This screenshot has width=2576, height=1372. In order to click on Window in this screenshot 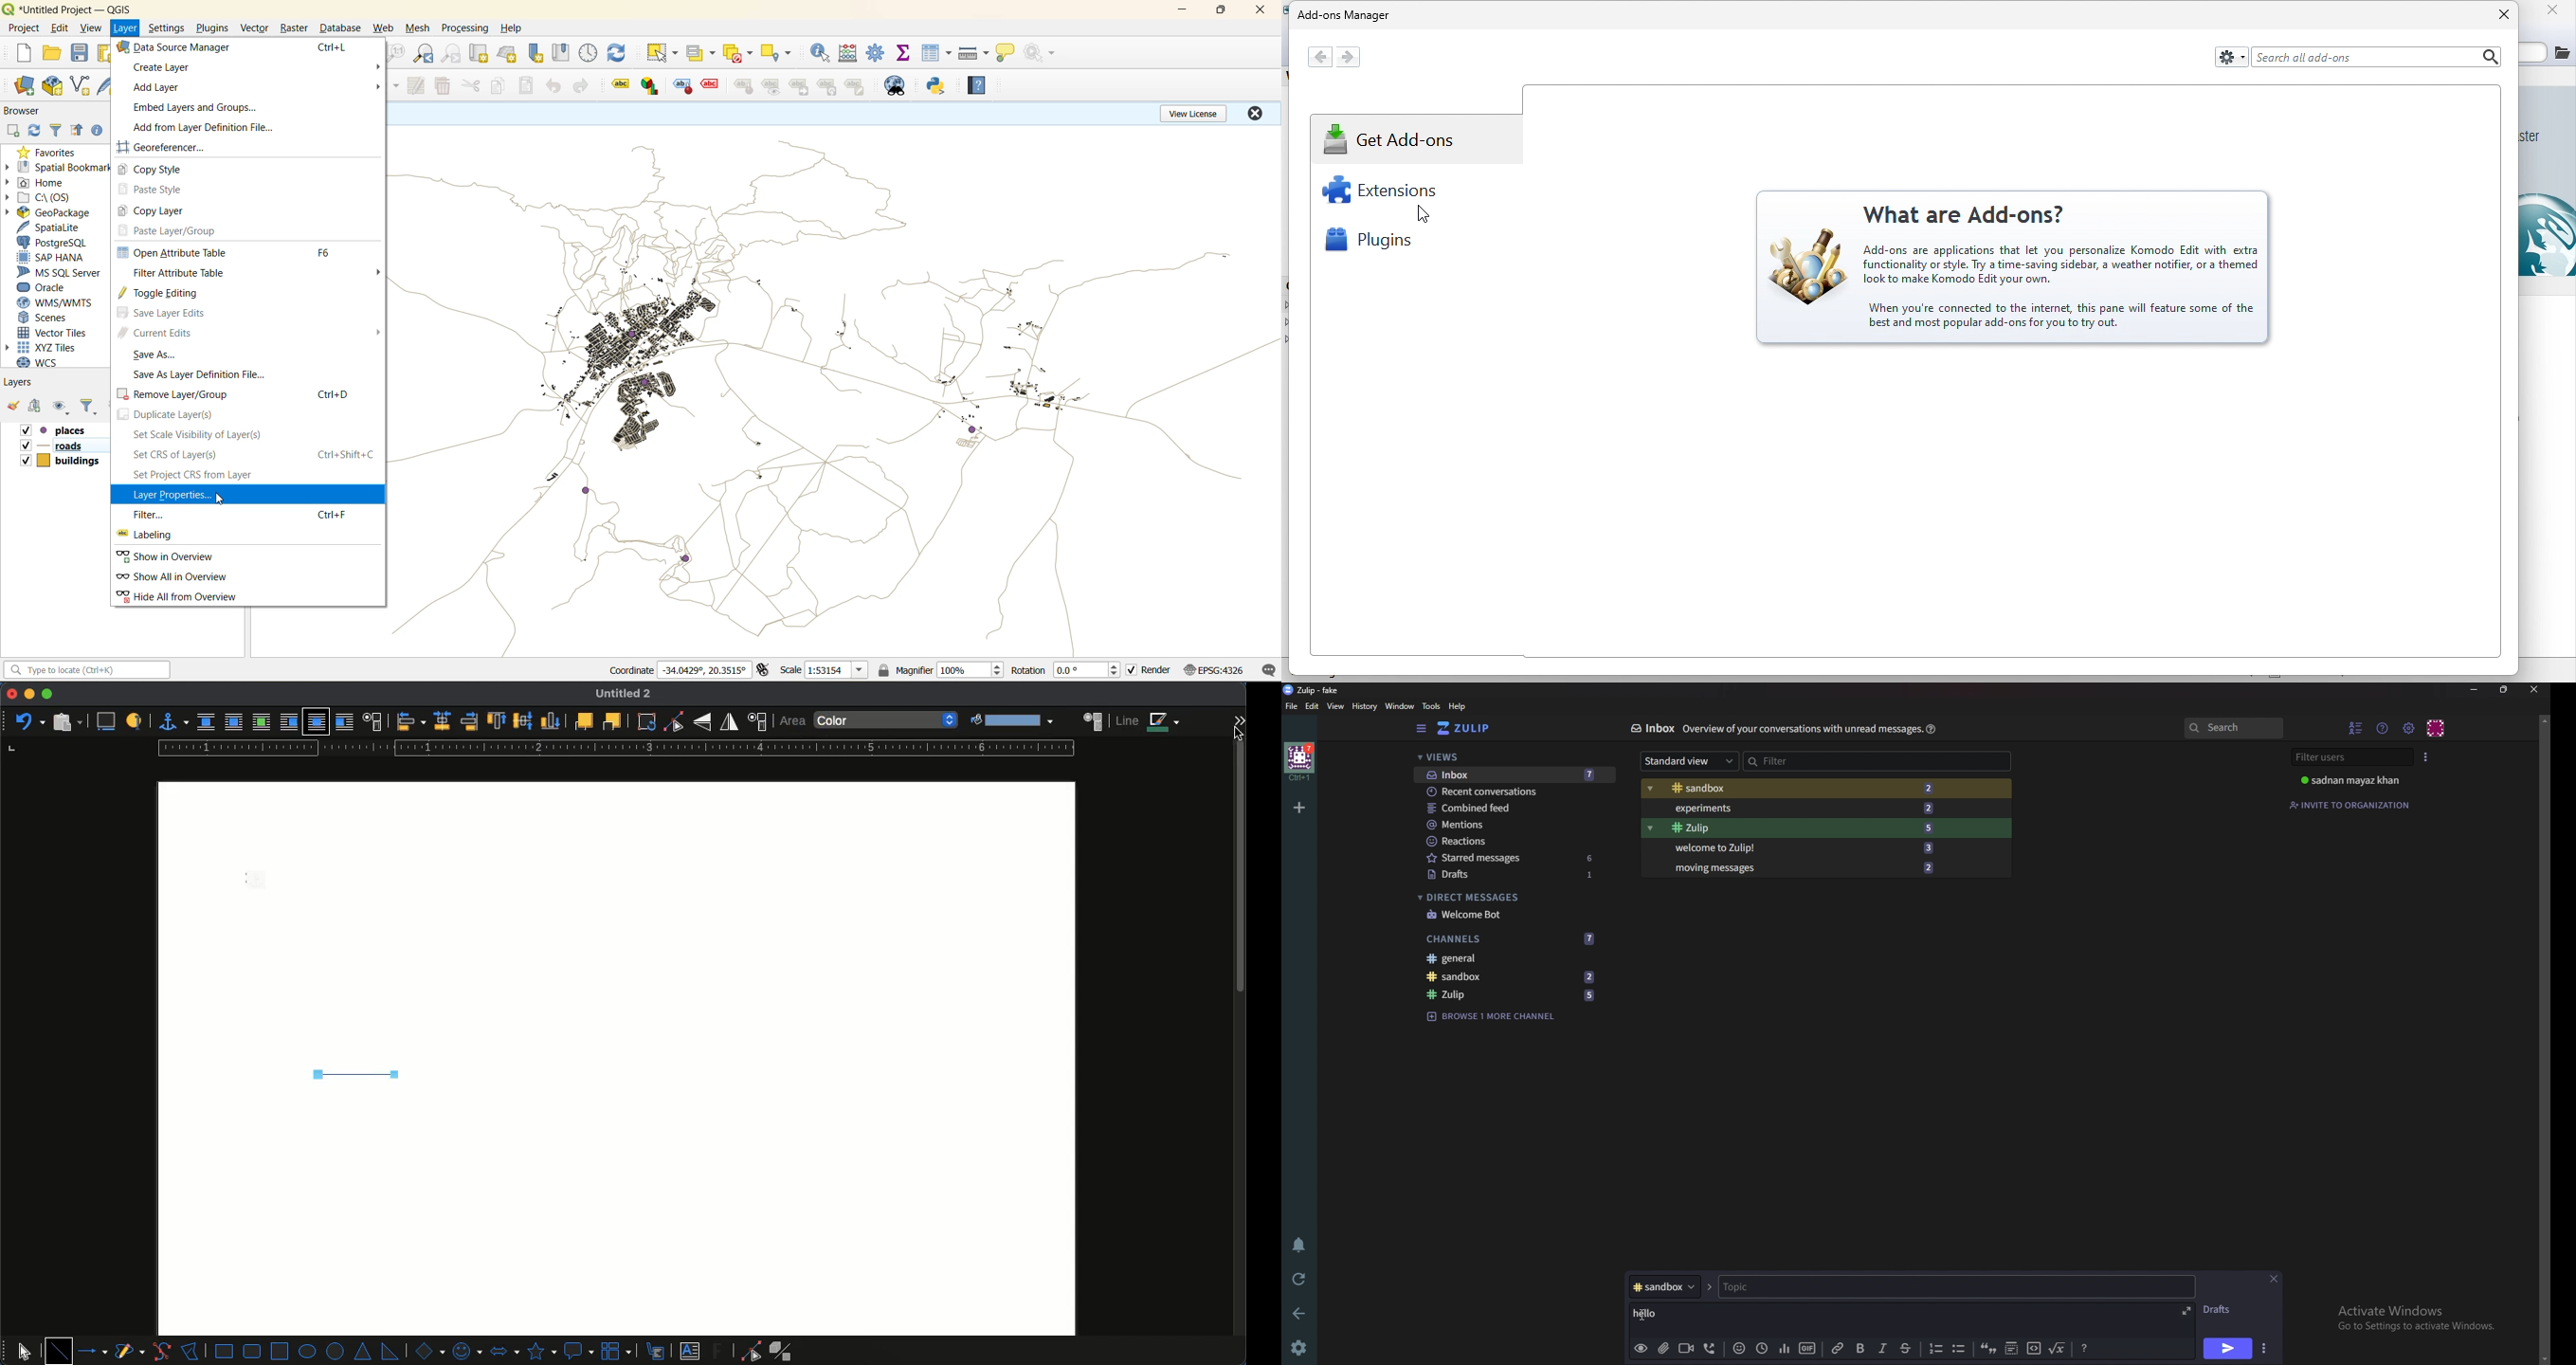, I will do `click(1400, 706)`.